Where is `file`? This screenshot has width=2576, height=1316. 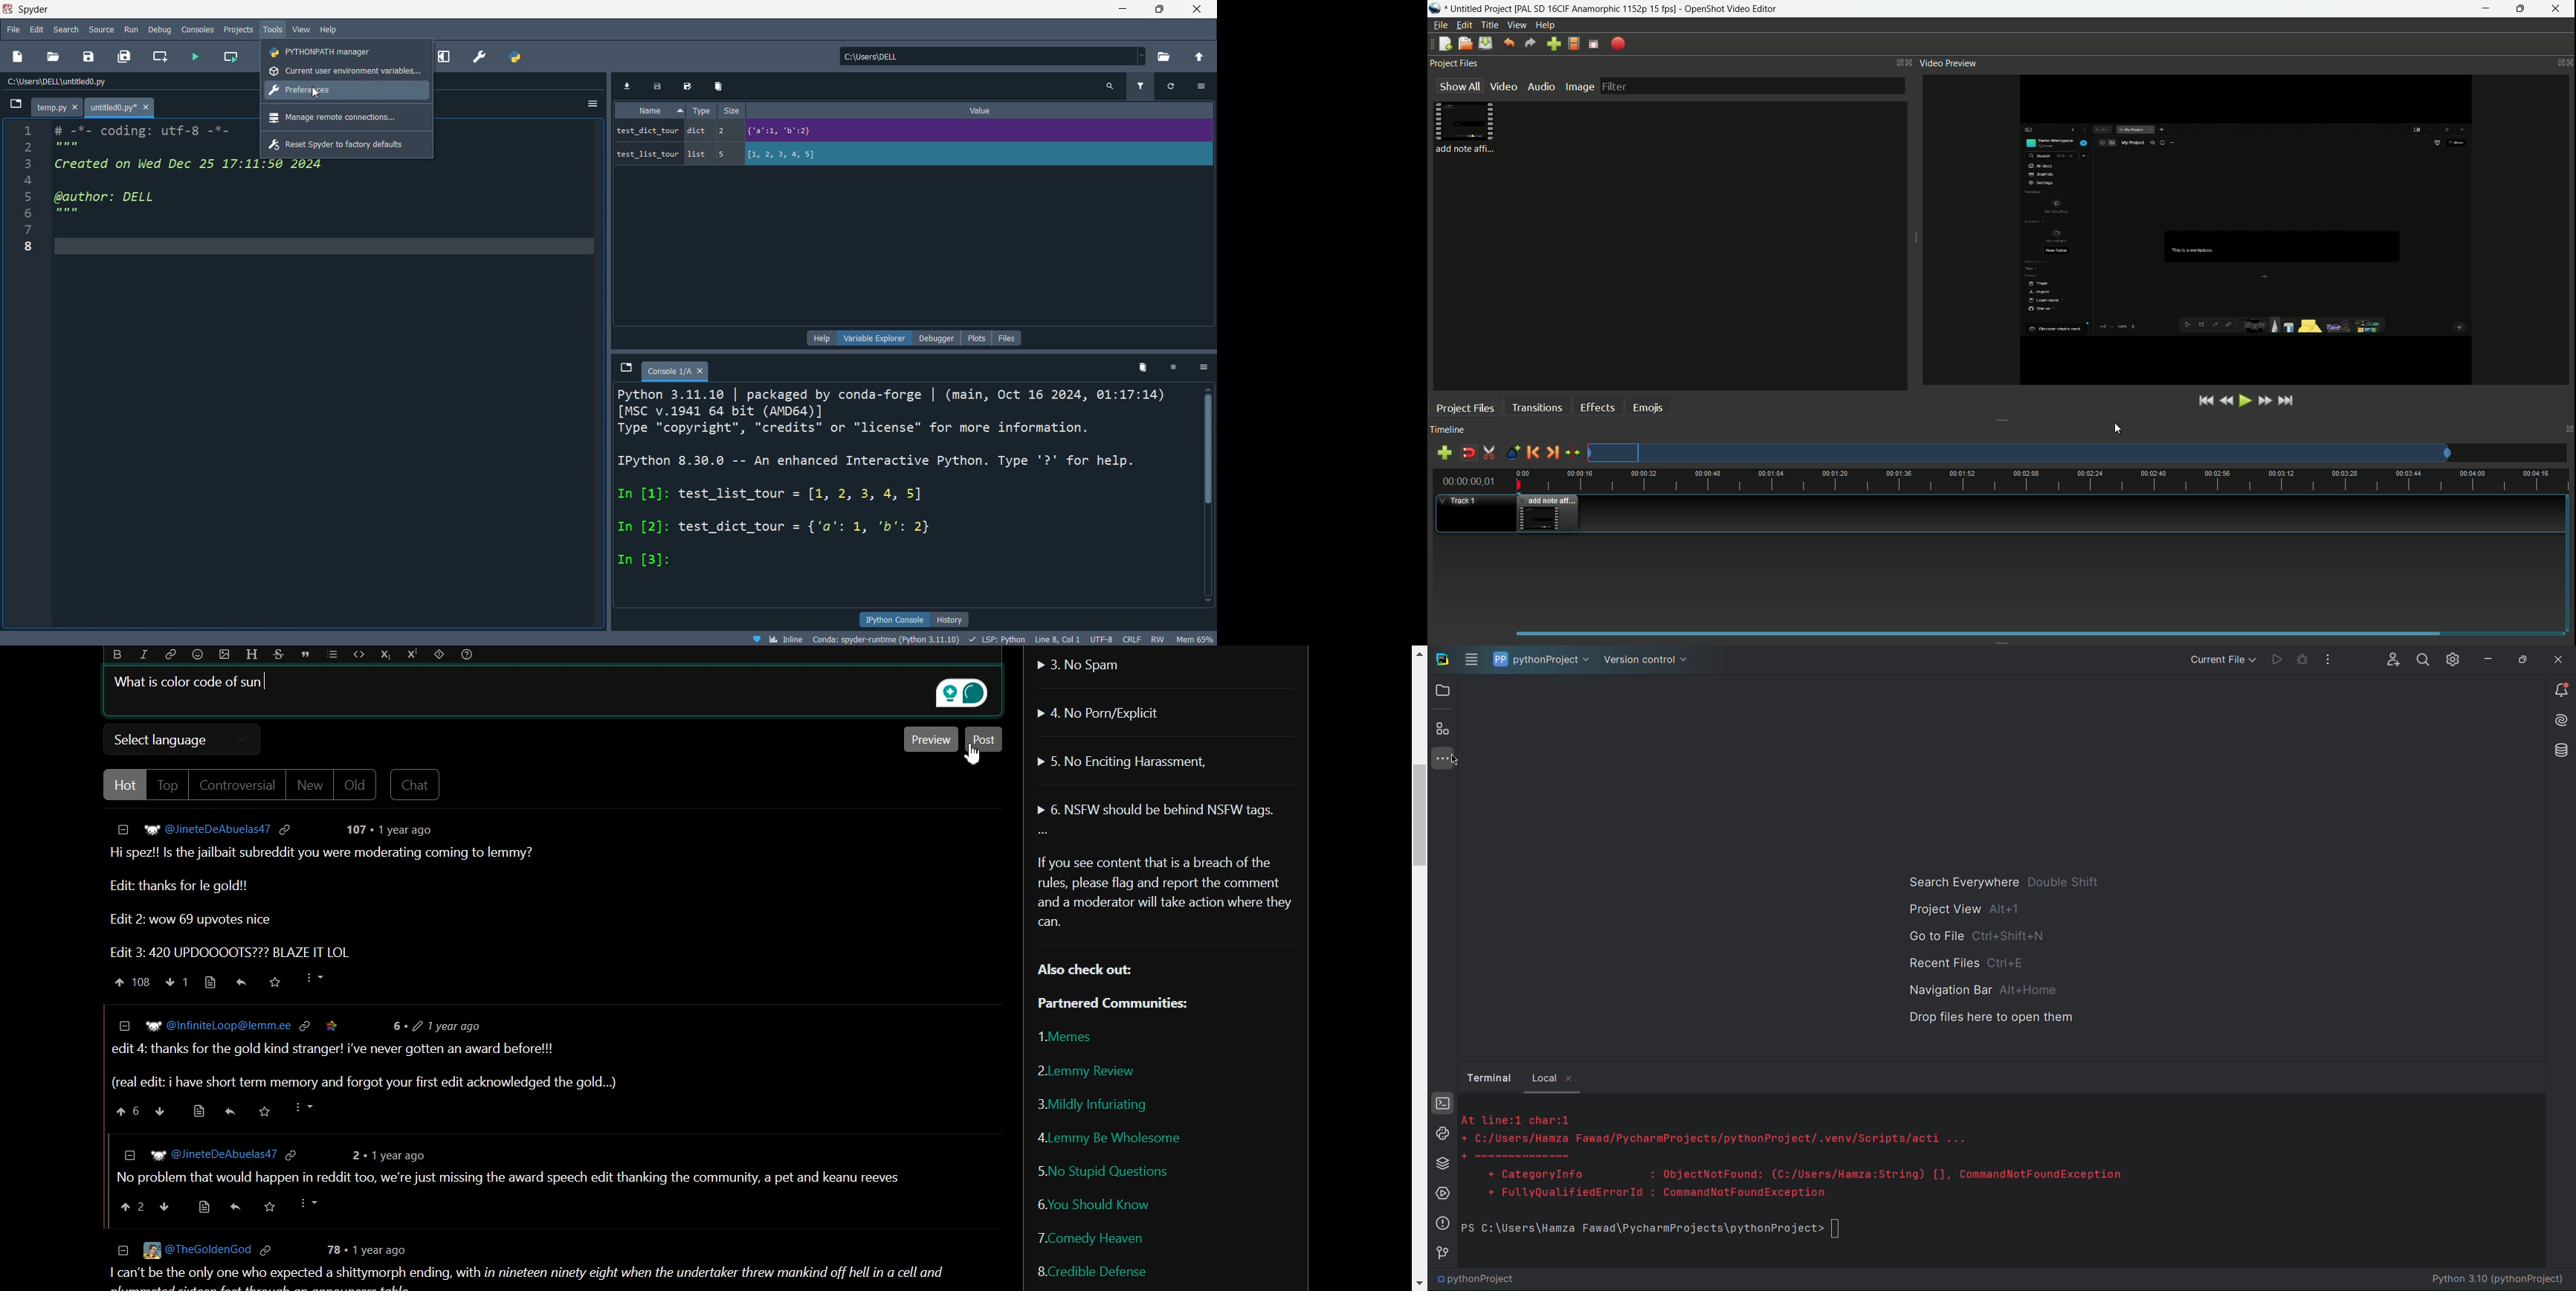
file is located at coordinates (13, 29).